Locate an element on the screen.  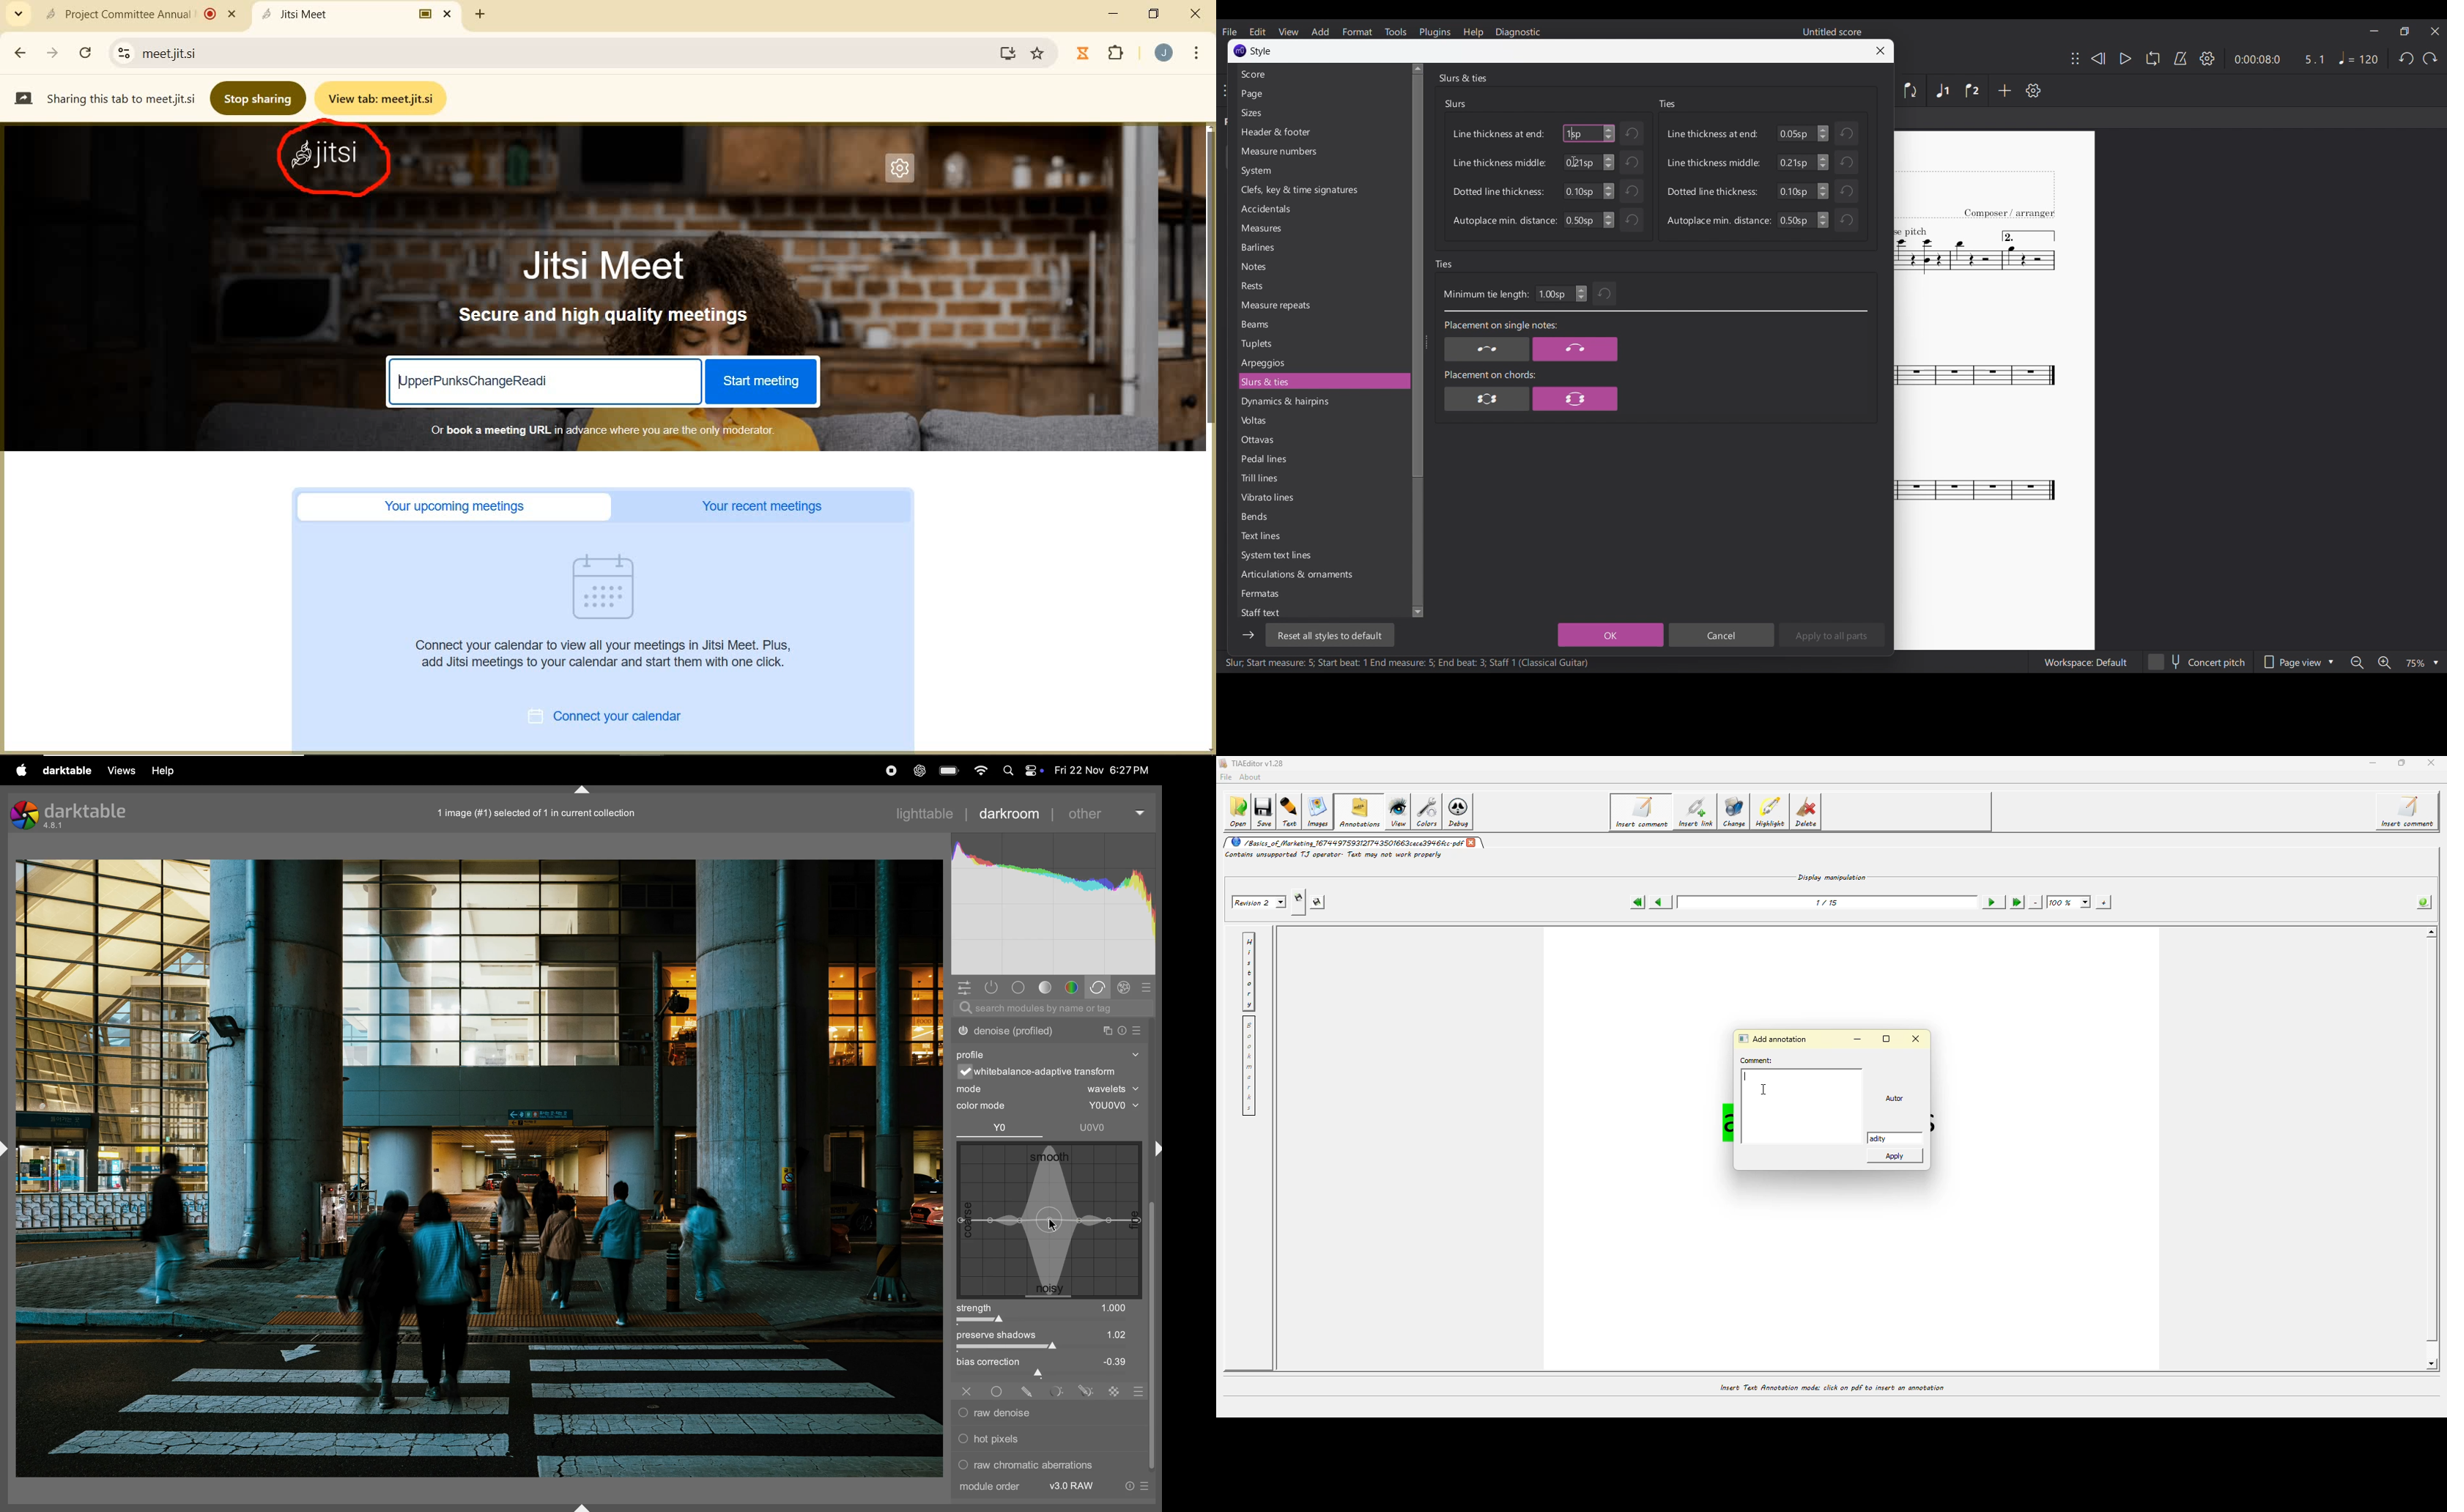
Manually input dotted line thickness is located at coordinates (1581, 191).